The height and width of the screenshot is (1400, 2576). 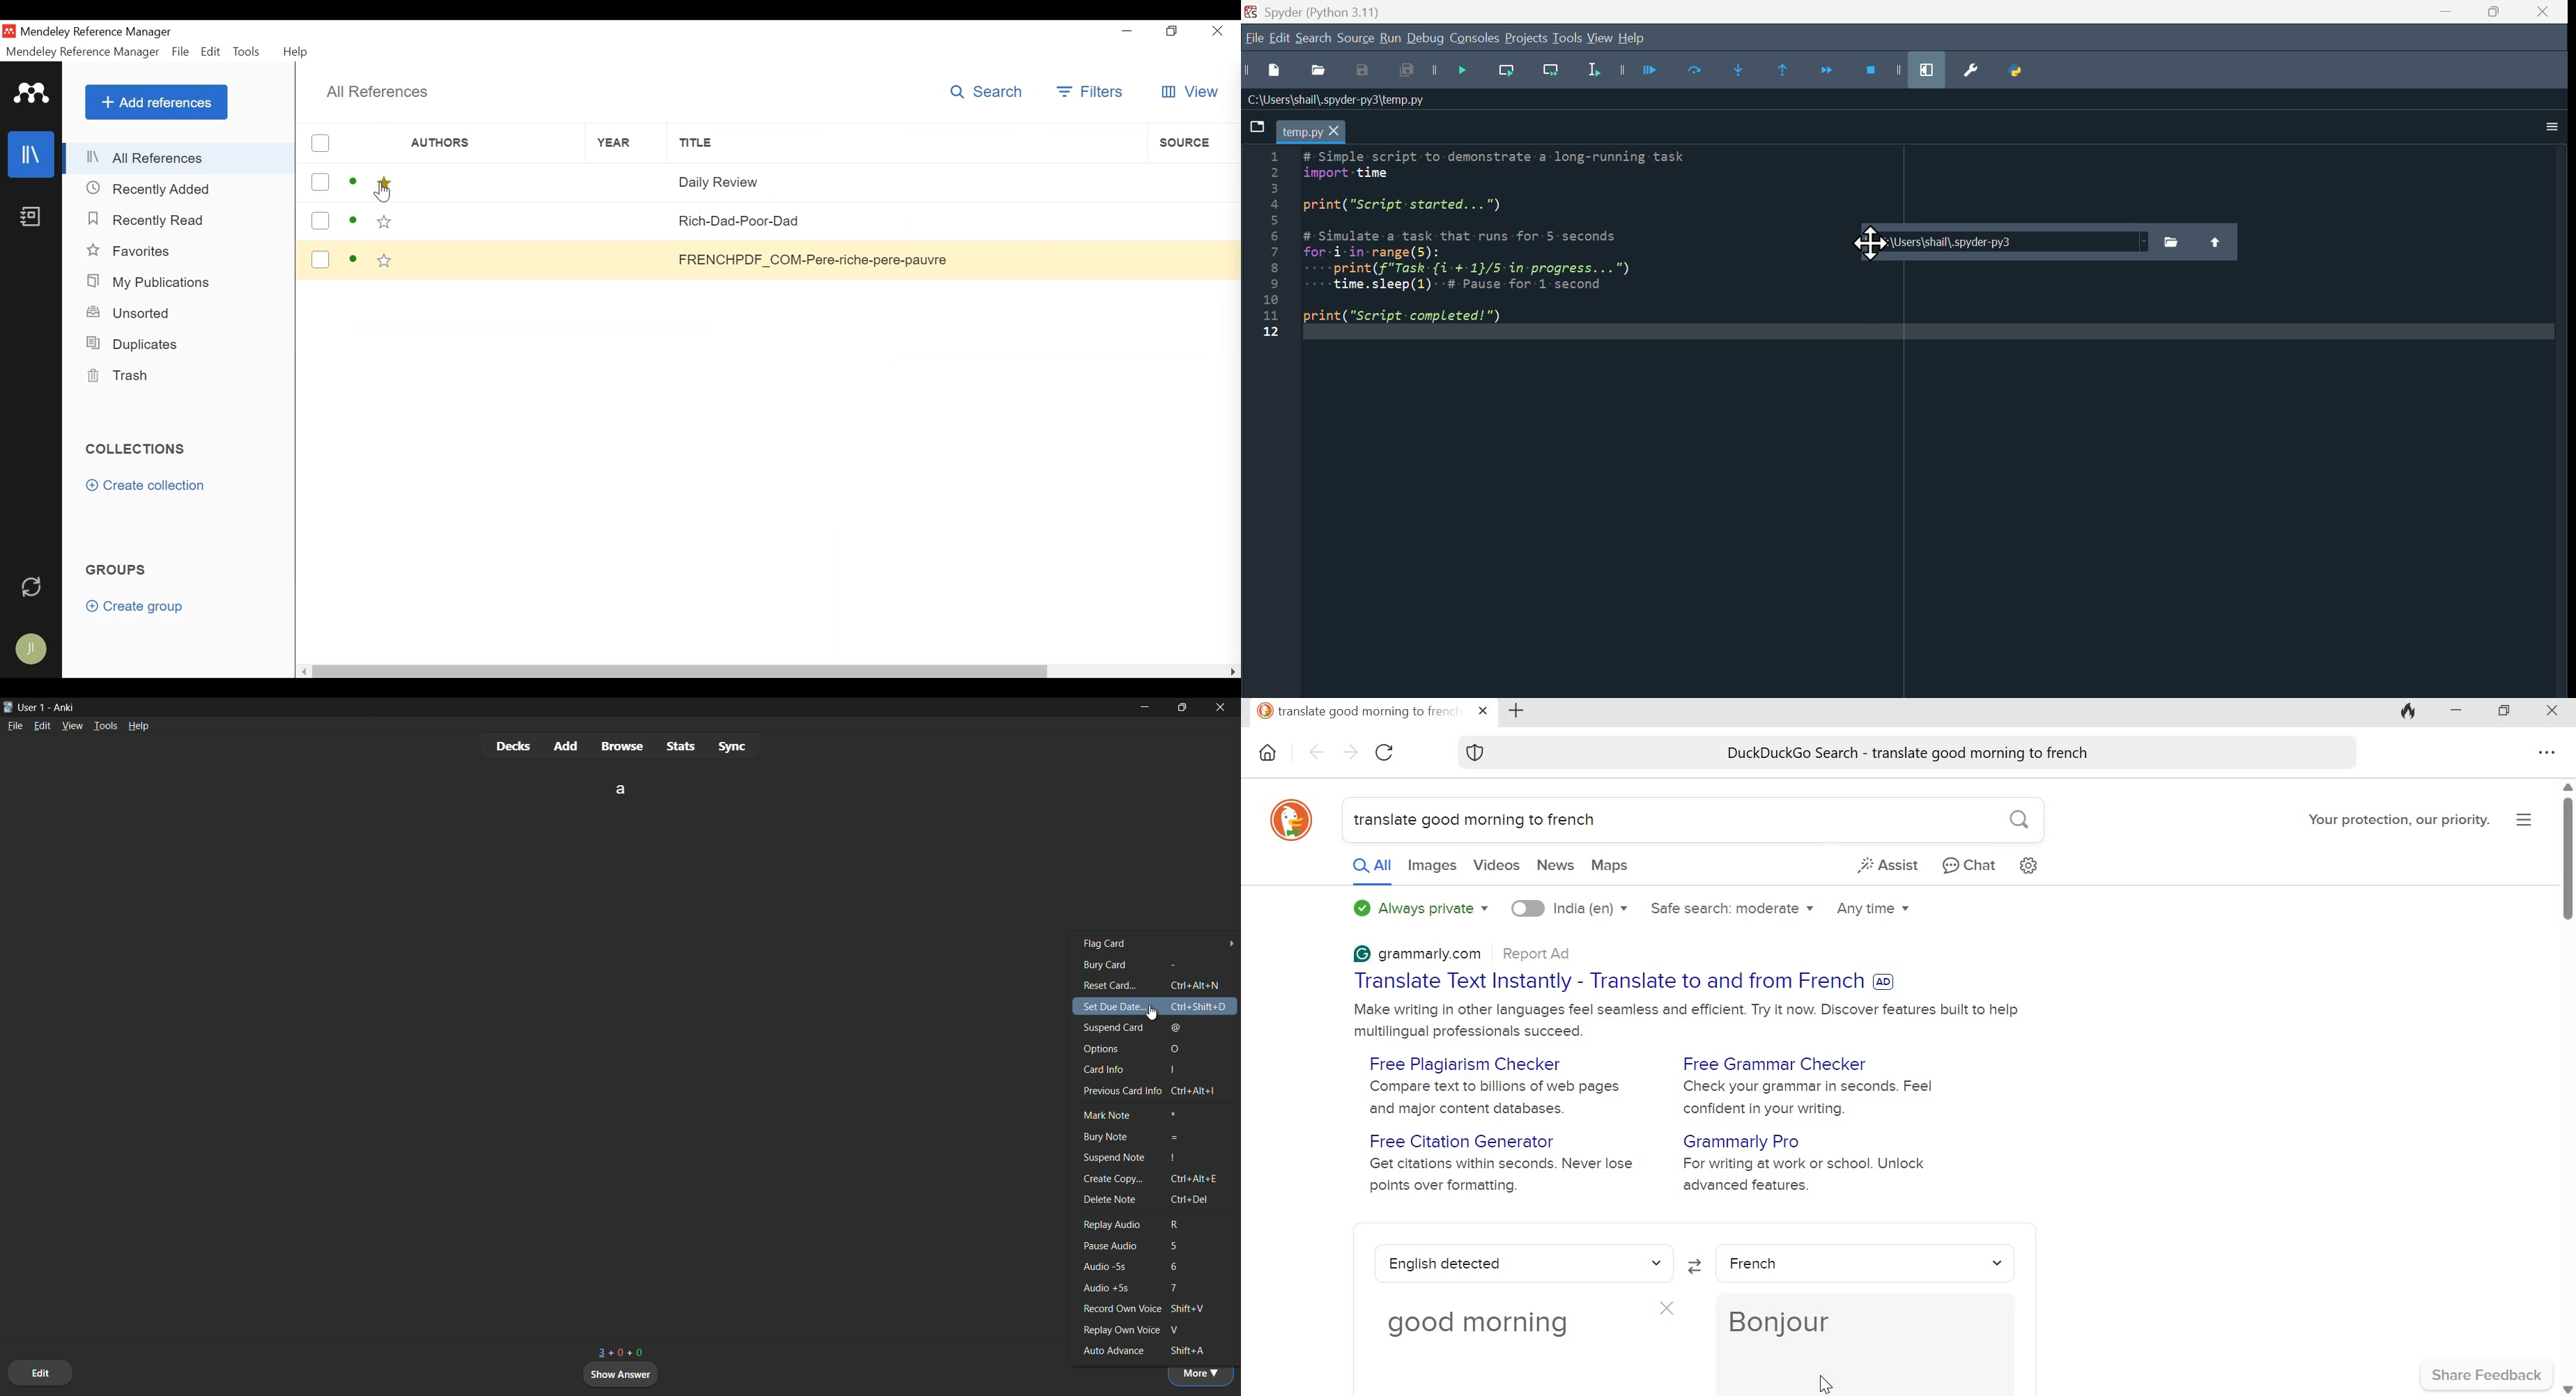 What do you see at coordinates (1114, 1351) in the screenshot?
I see `auto advance` at bounding box center [1114, 1351].